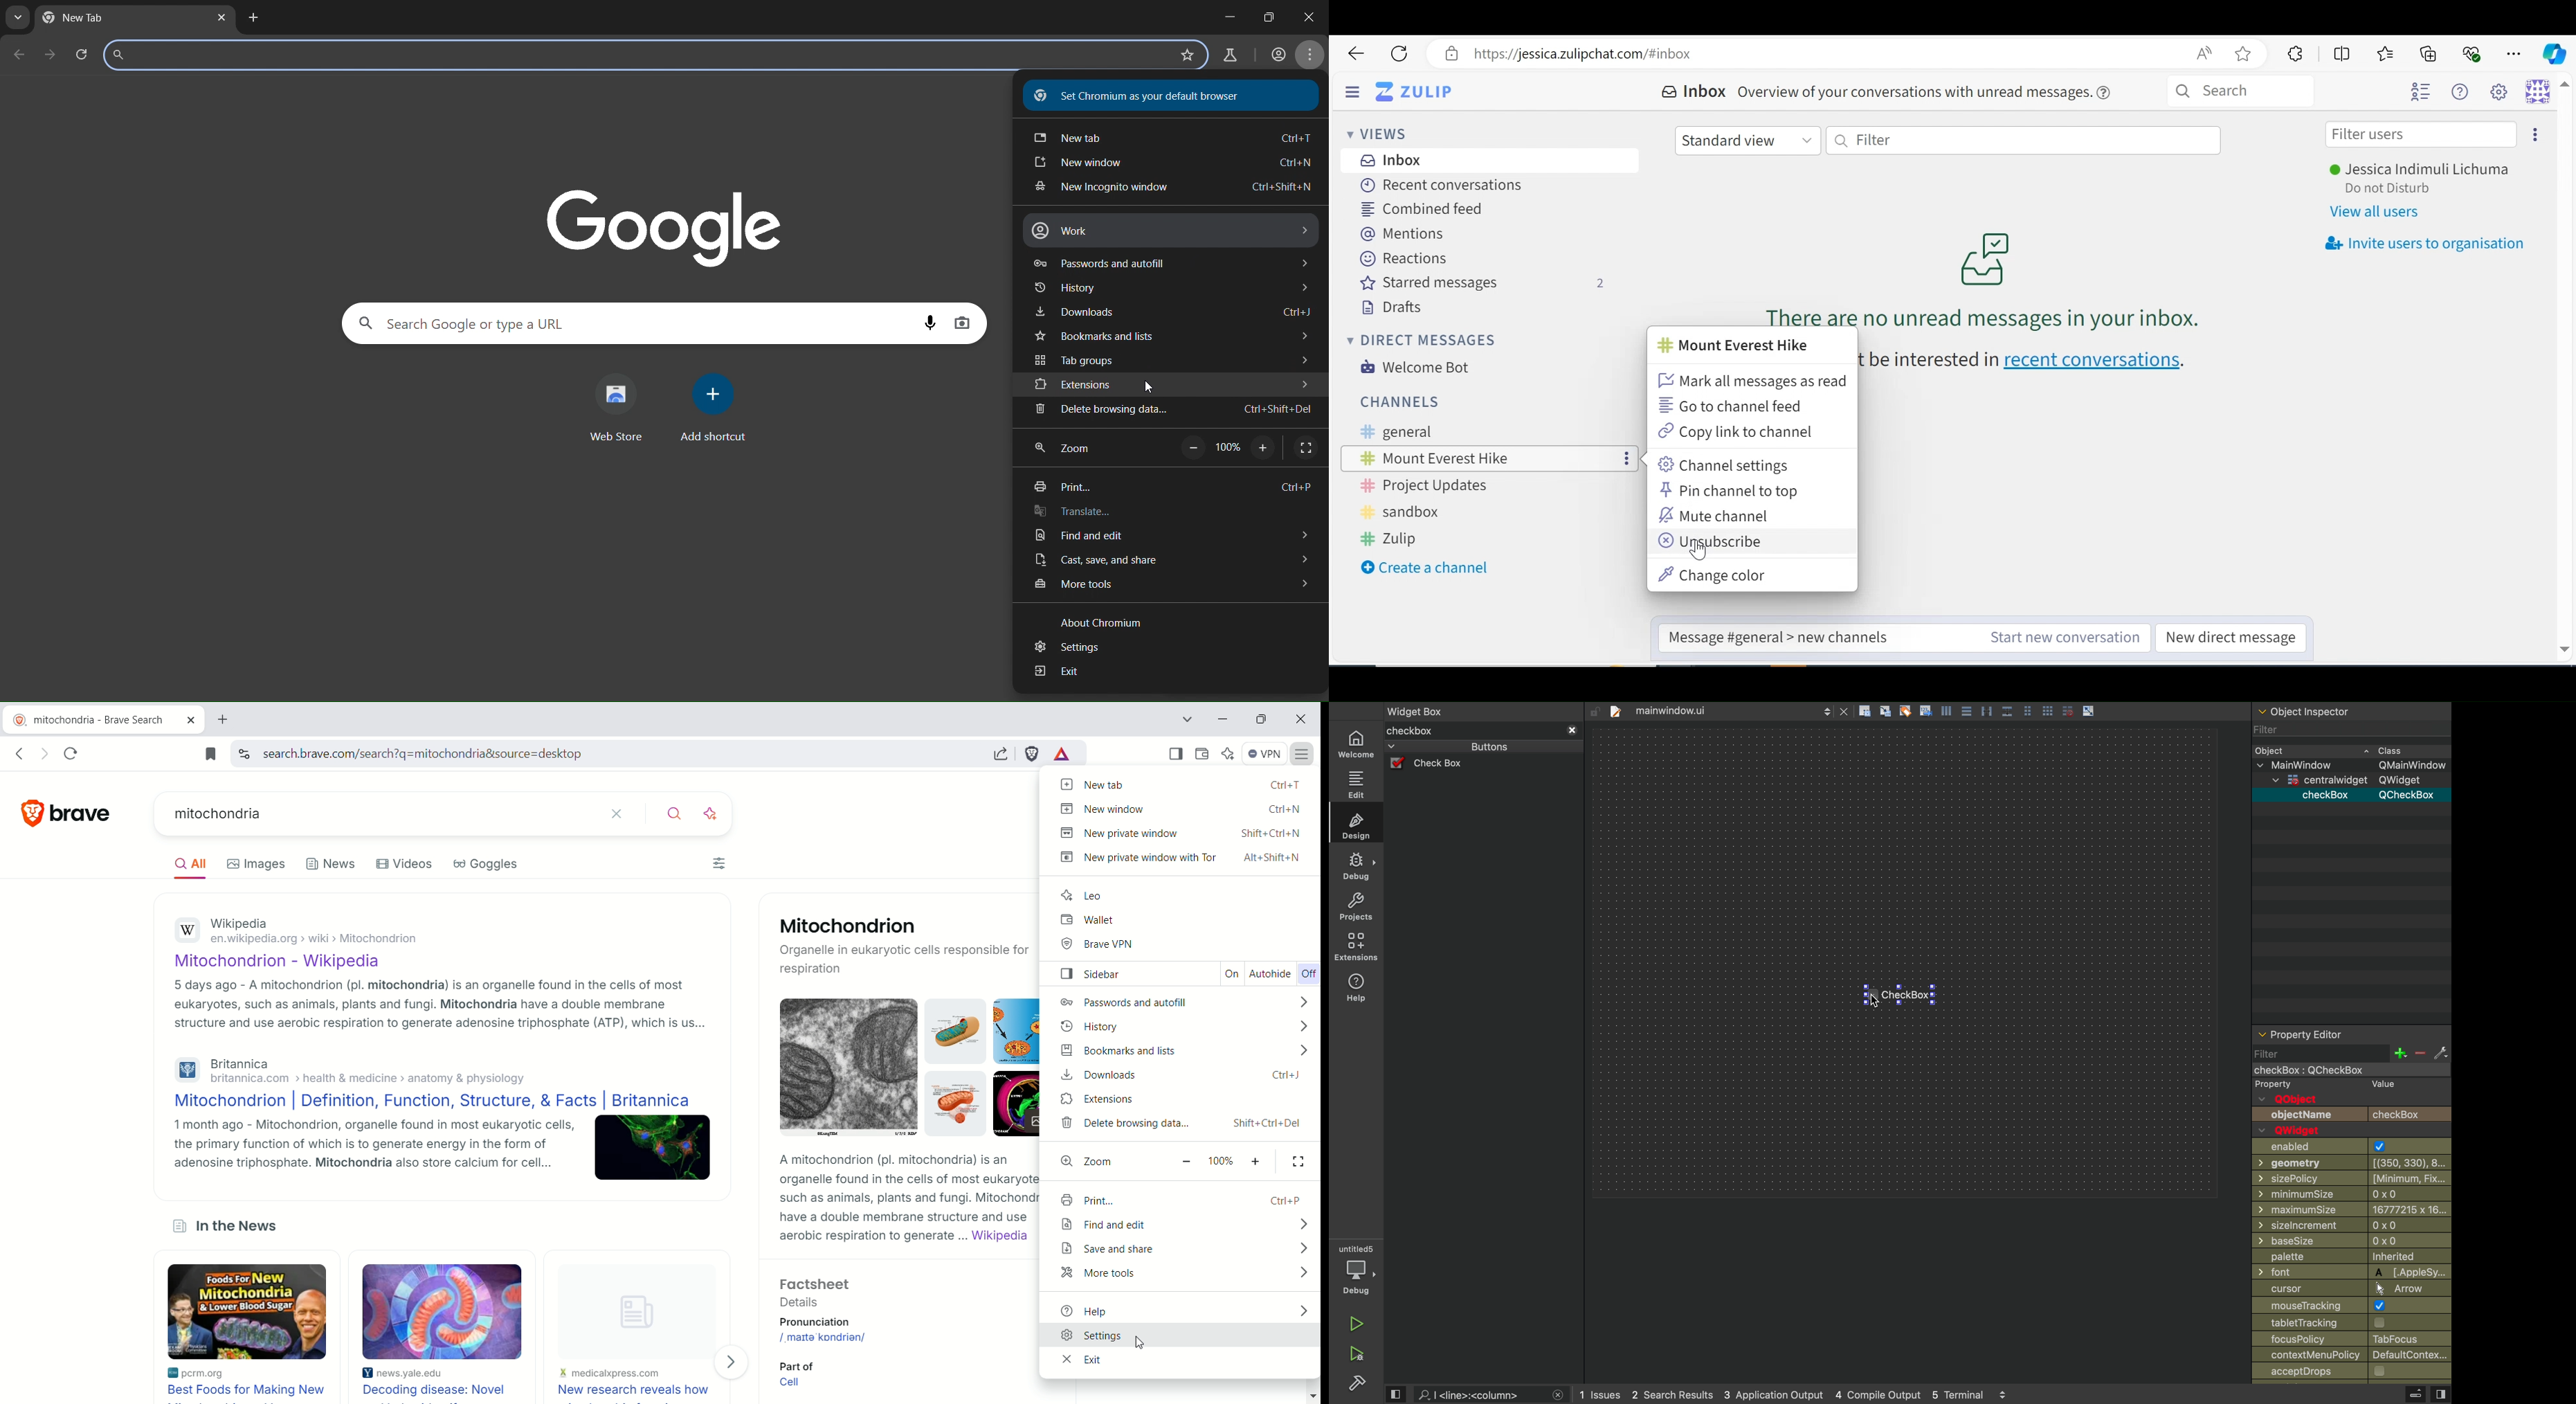  I want to click on Change color, so click(1727, 573).